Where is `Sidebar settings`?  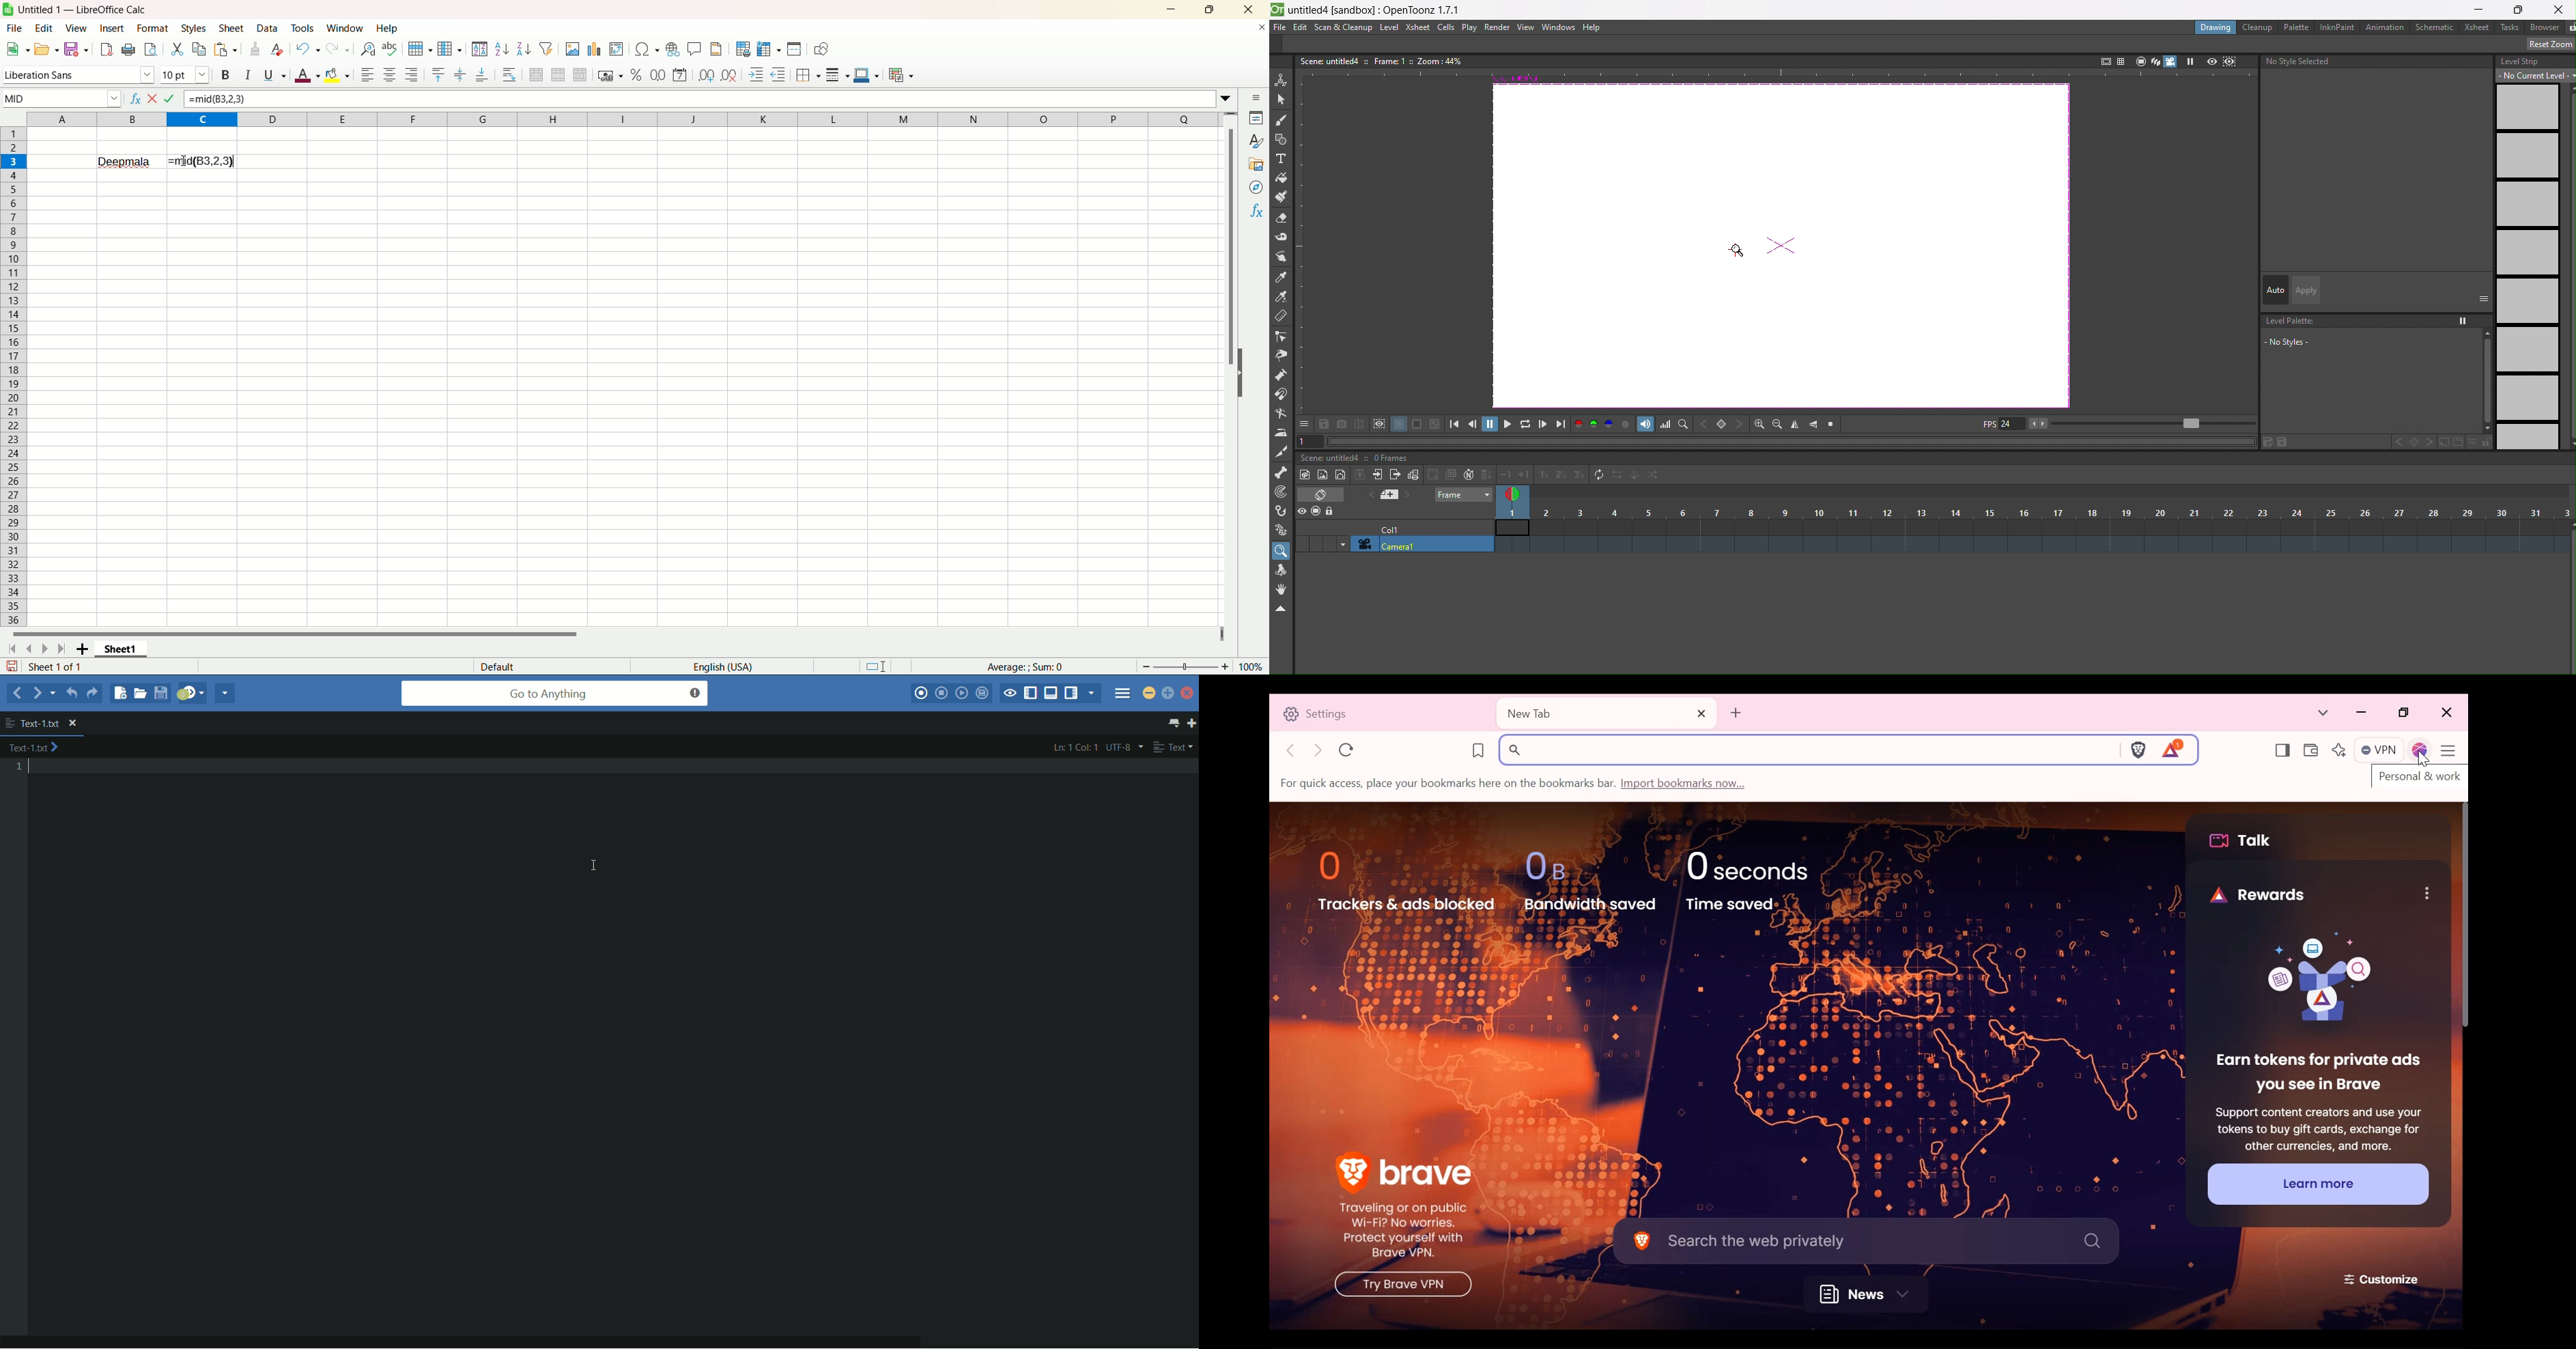
Sidebar settings is located at coordinates (1257, 97).